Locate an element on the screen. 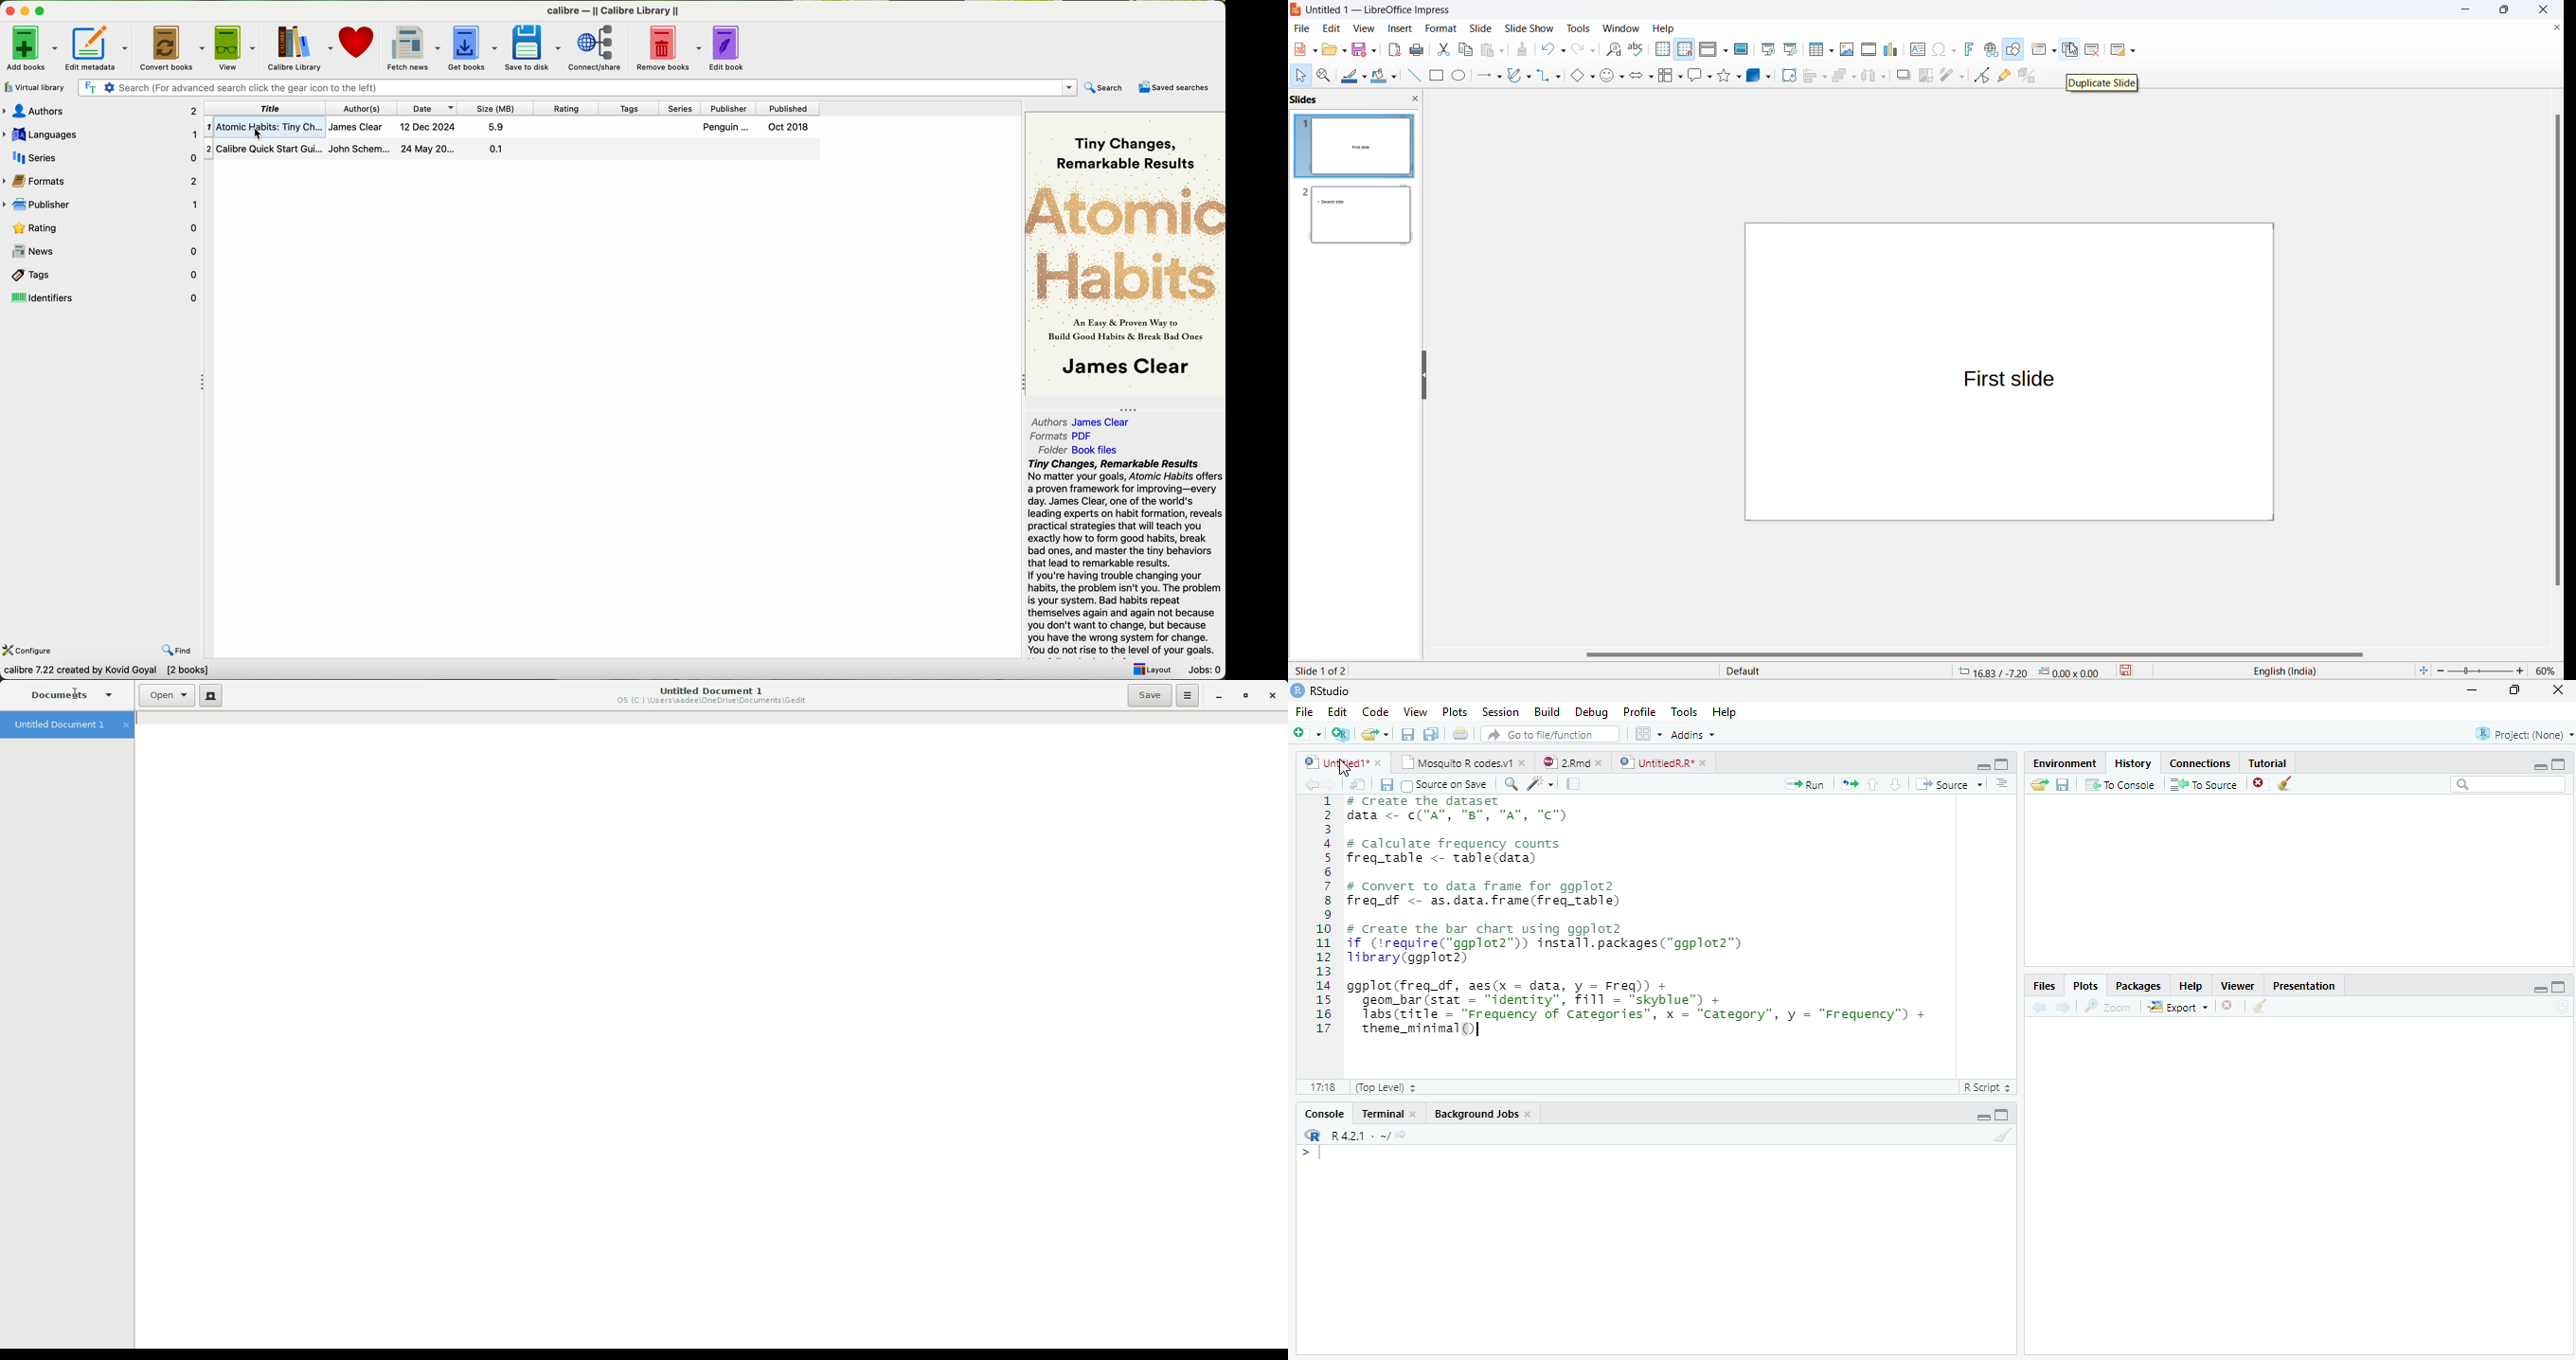 The image size is (2576, 1372). R 4.2.1 is located at coordinates (1354, 1136).